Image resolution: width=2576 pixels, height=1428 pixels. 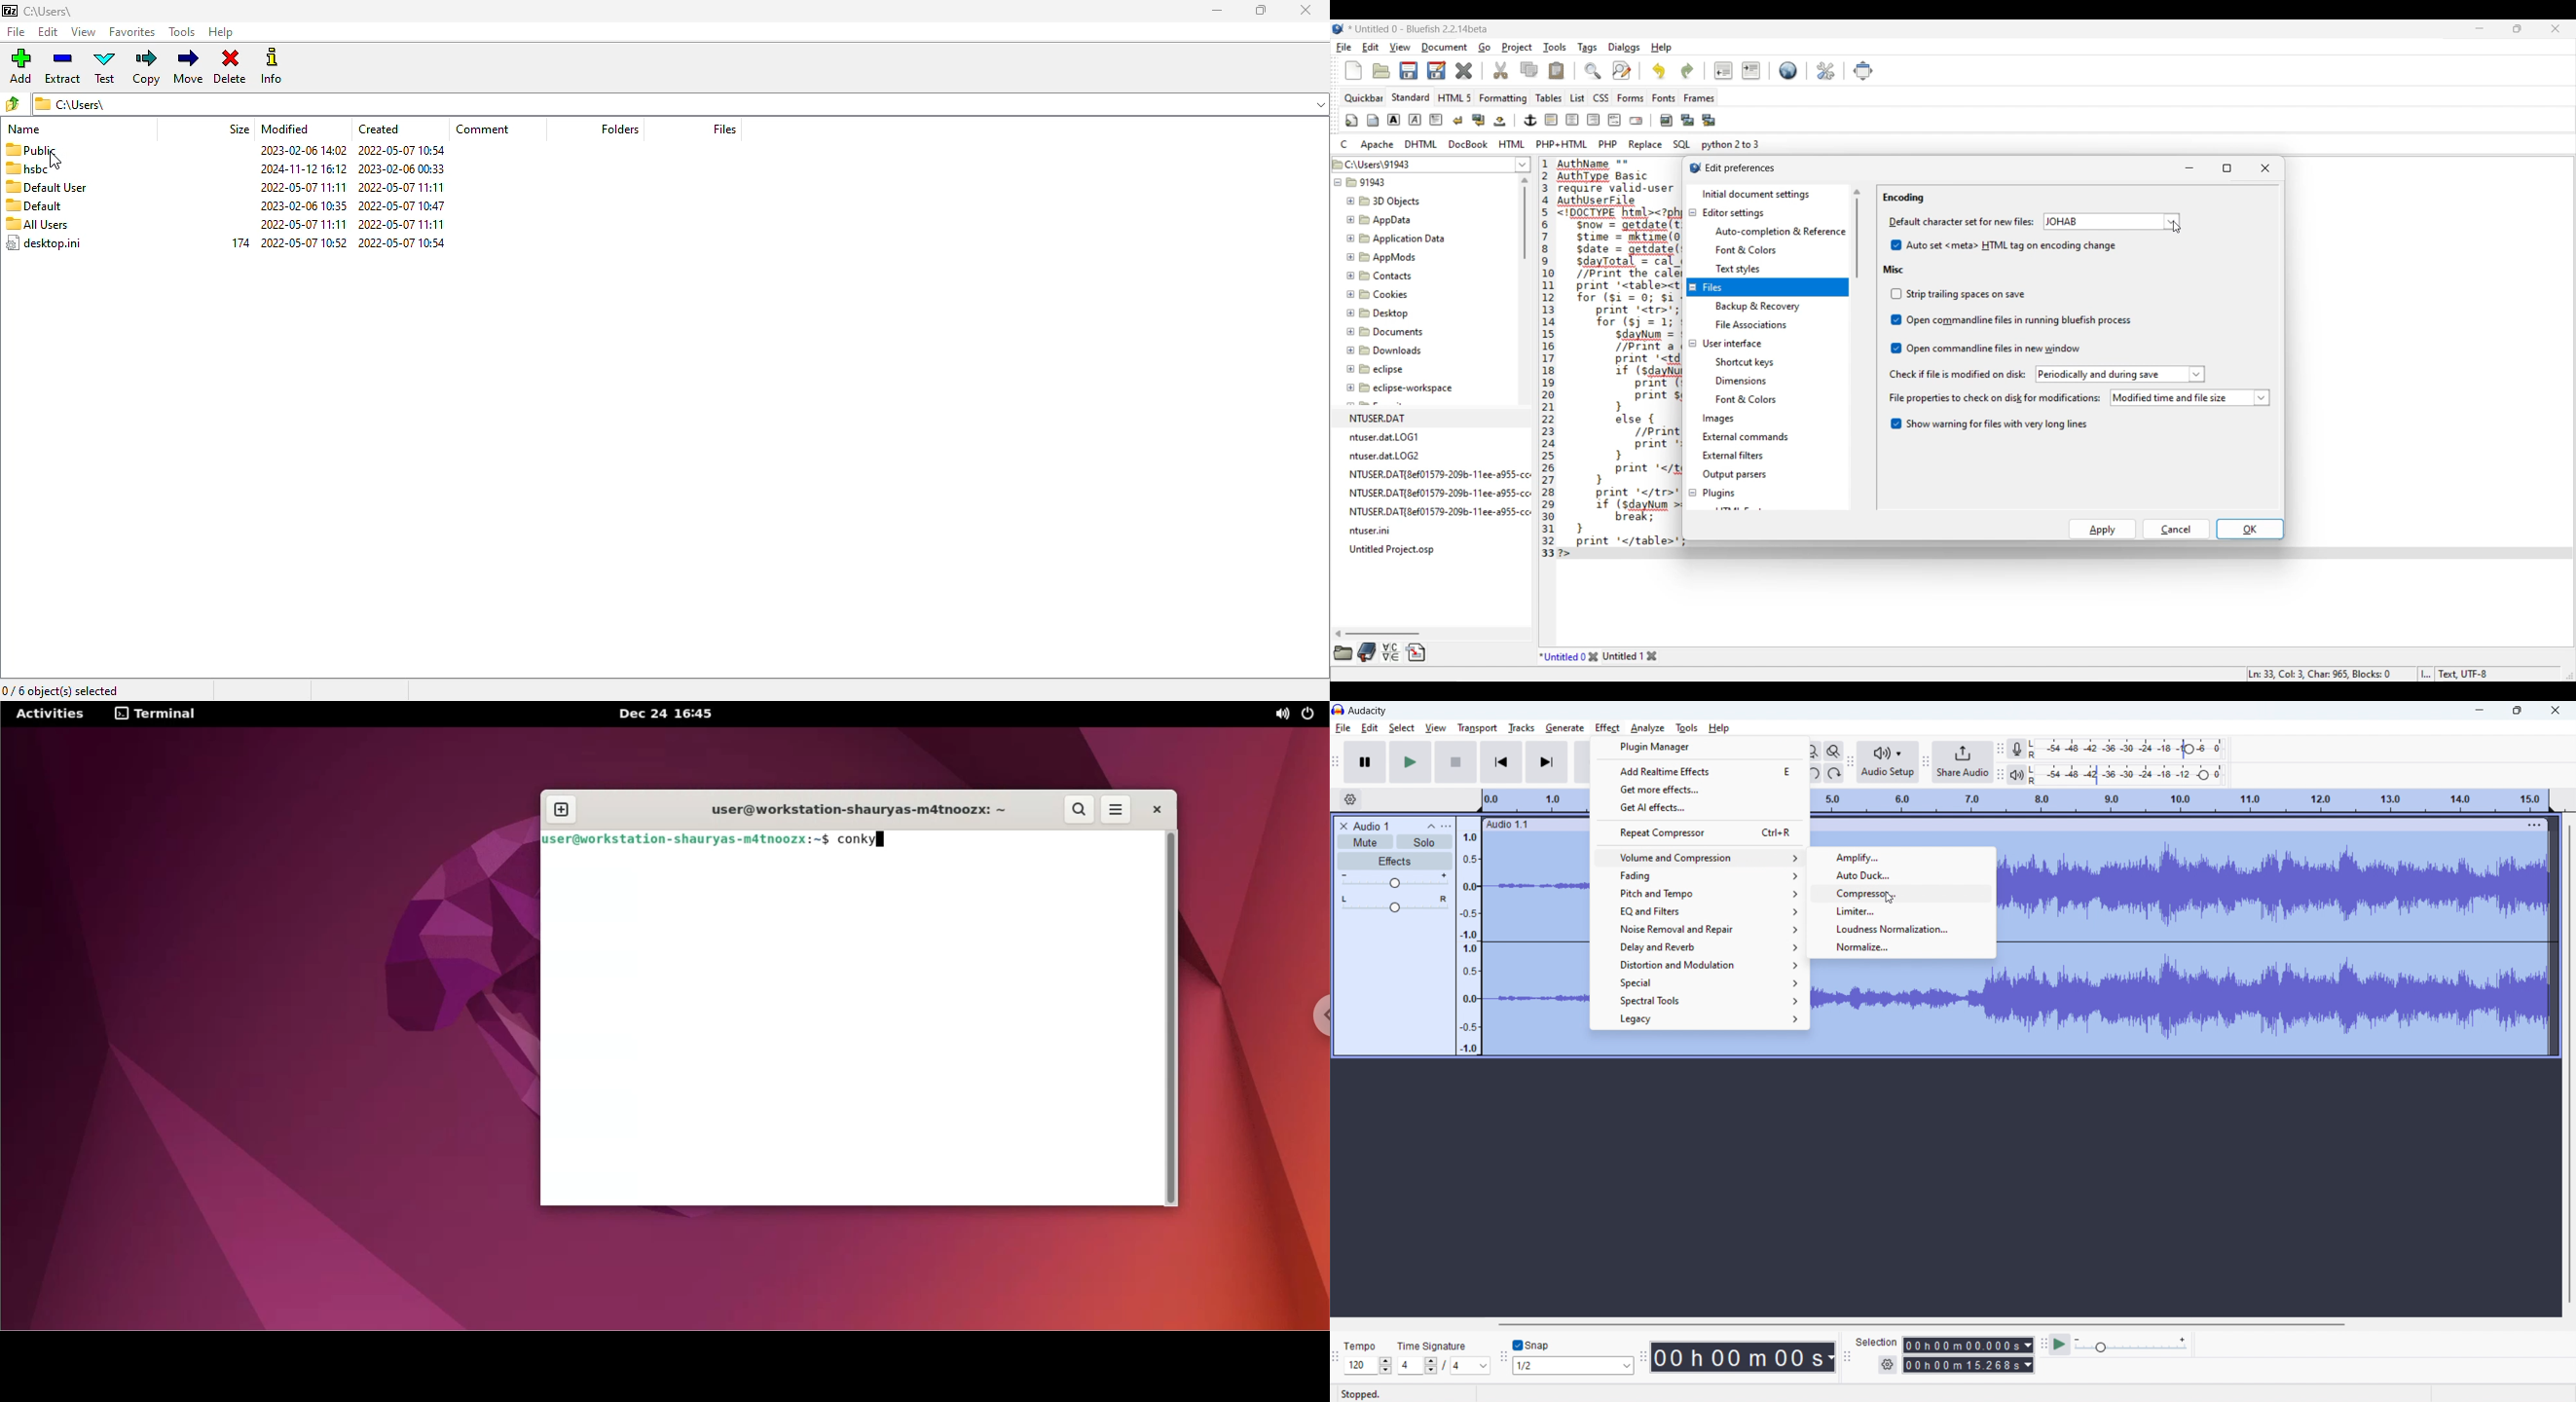 I want to click on amplitude, so click(x=1469, y=935).